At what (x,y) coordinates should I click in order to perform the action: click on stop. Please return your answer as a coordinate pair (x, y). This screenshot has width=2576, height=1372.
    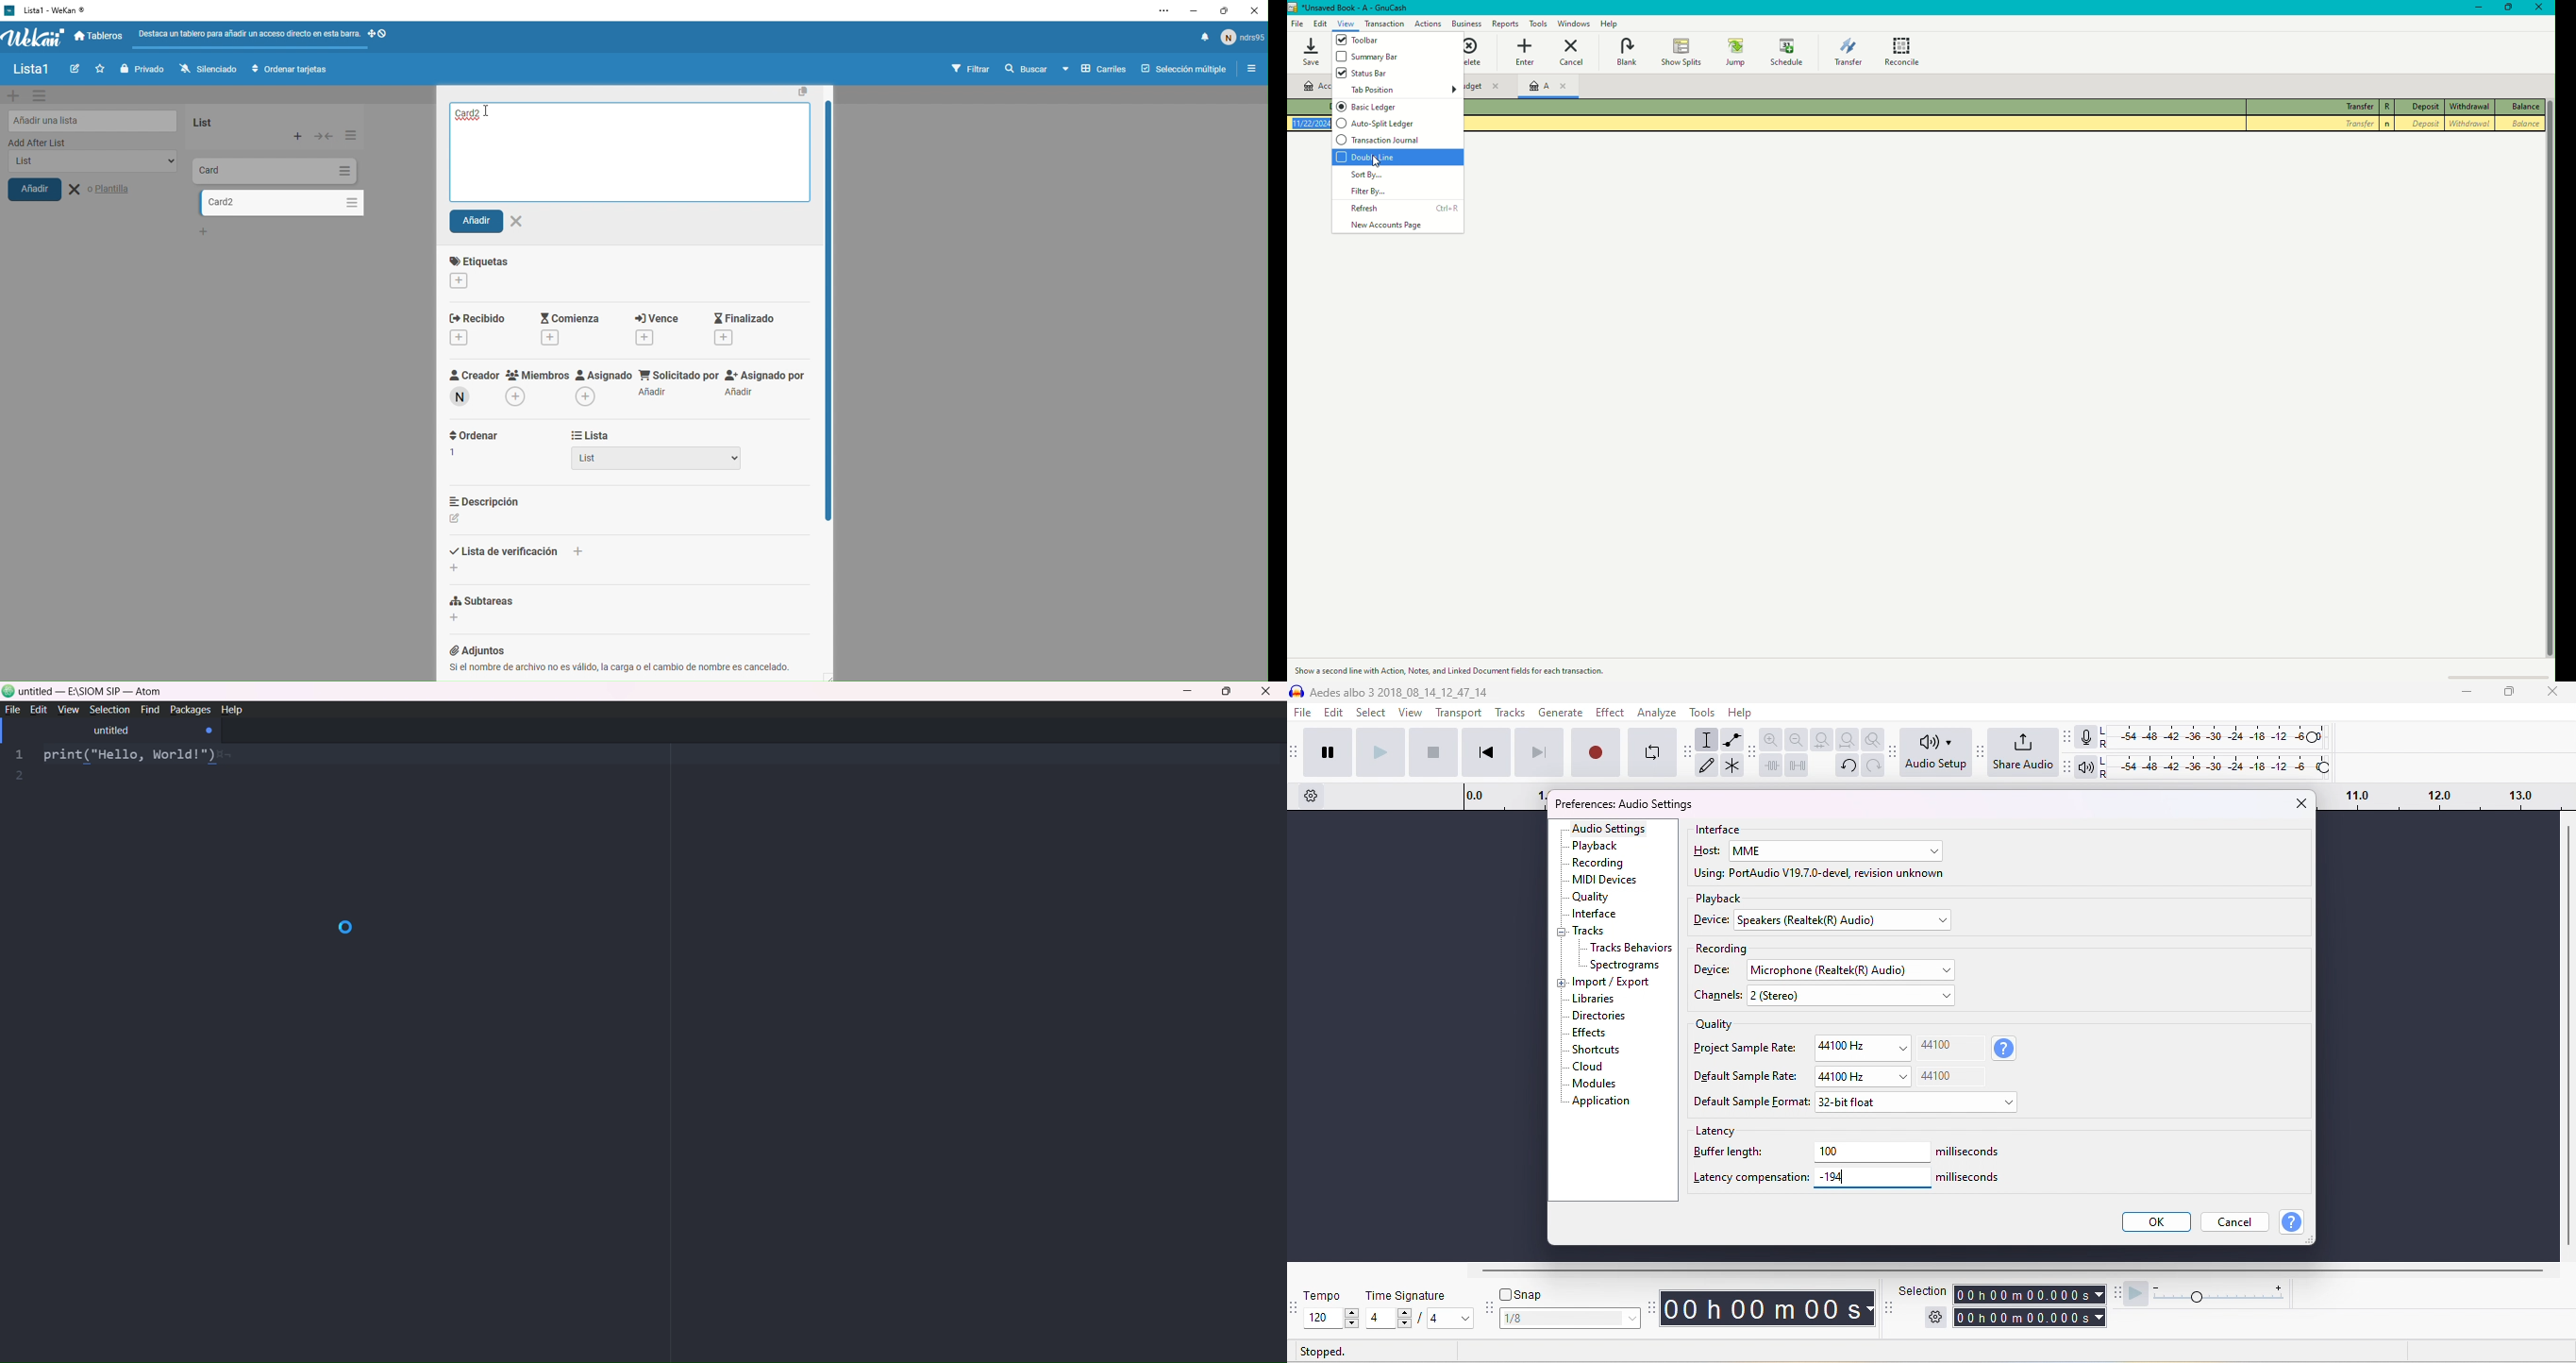
    Looking at the image, I should click on (1432, 751).